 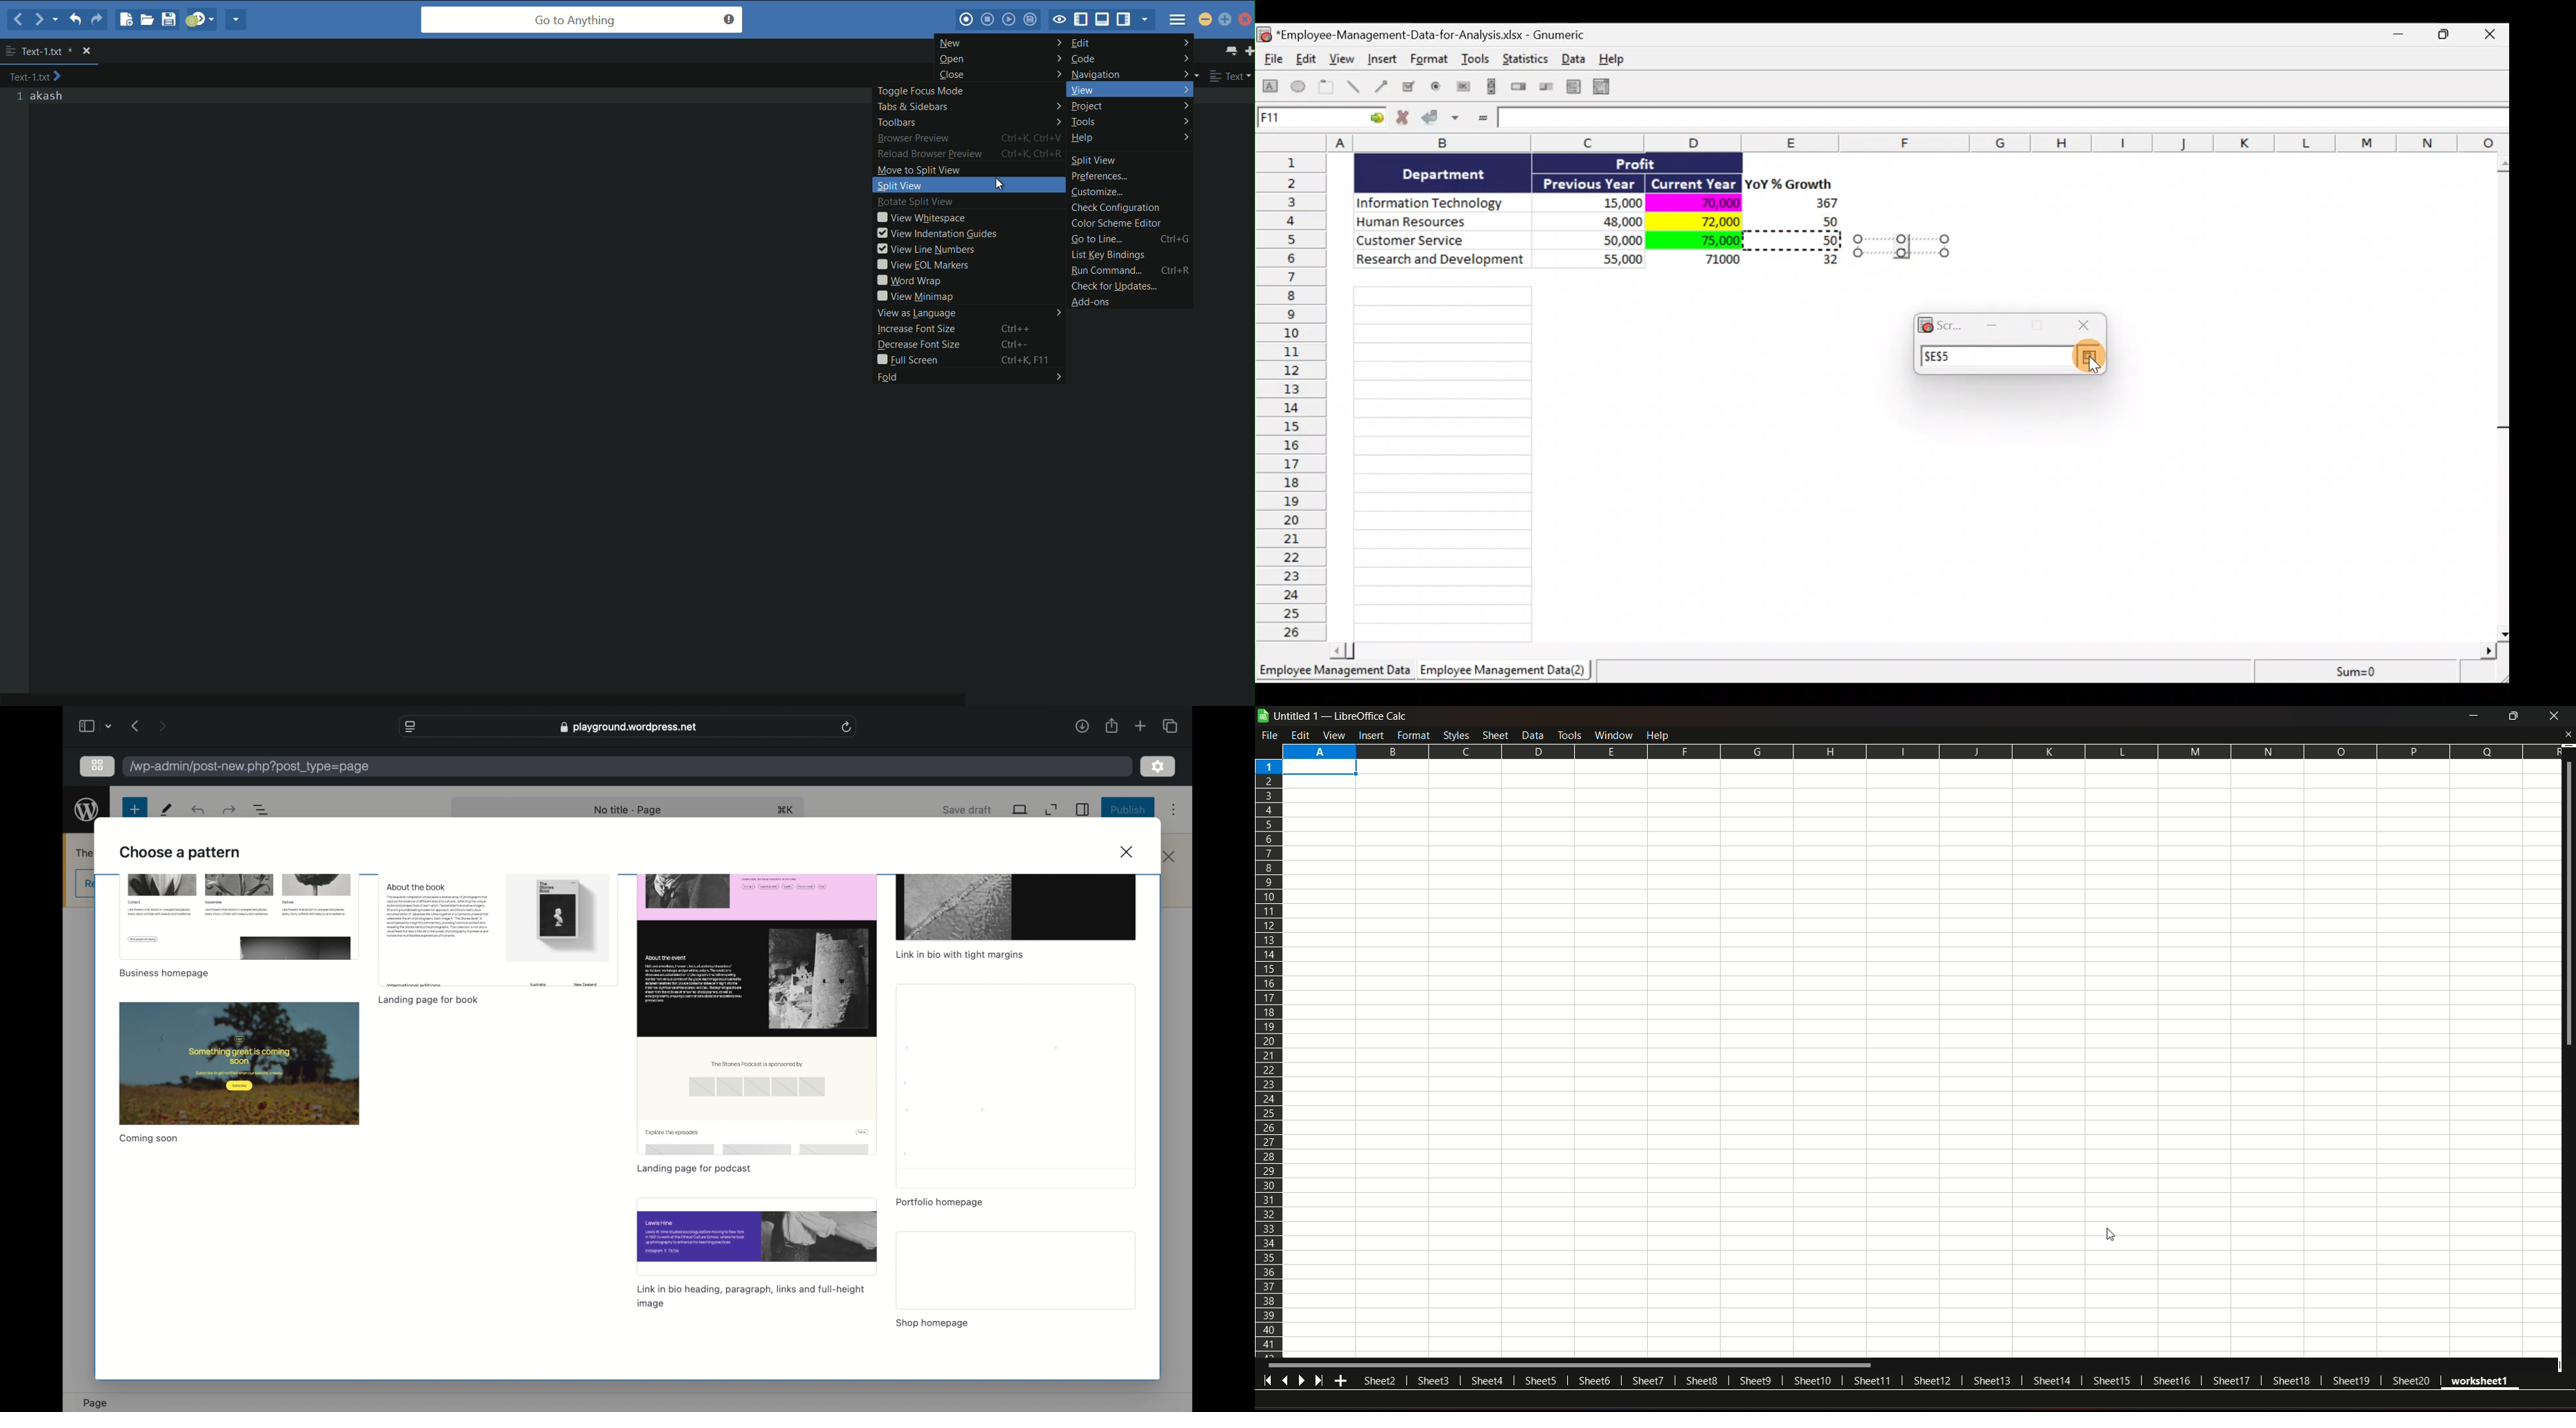 I want to click on Create an arrow object, so click(x=1381, y=86).